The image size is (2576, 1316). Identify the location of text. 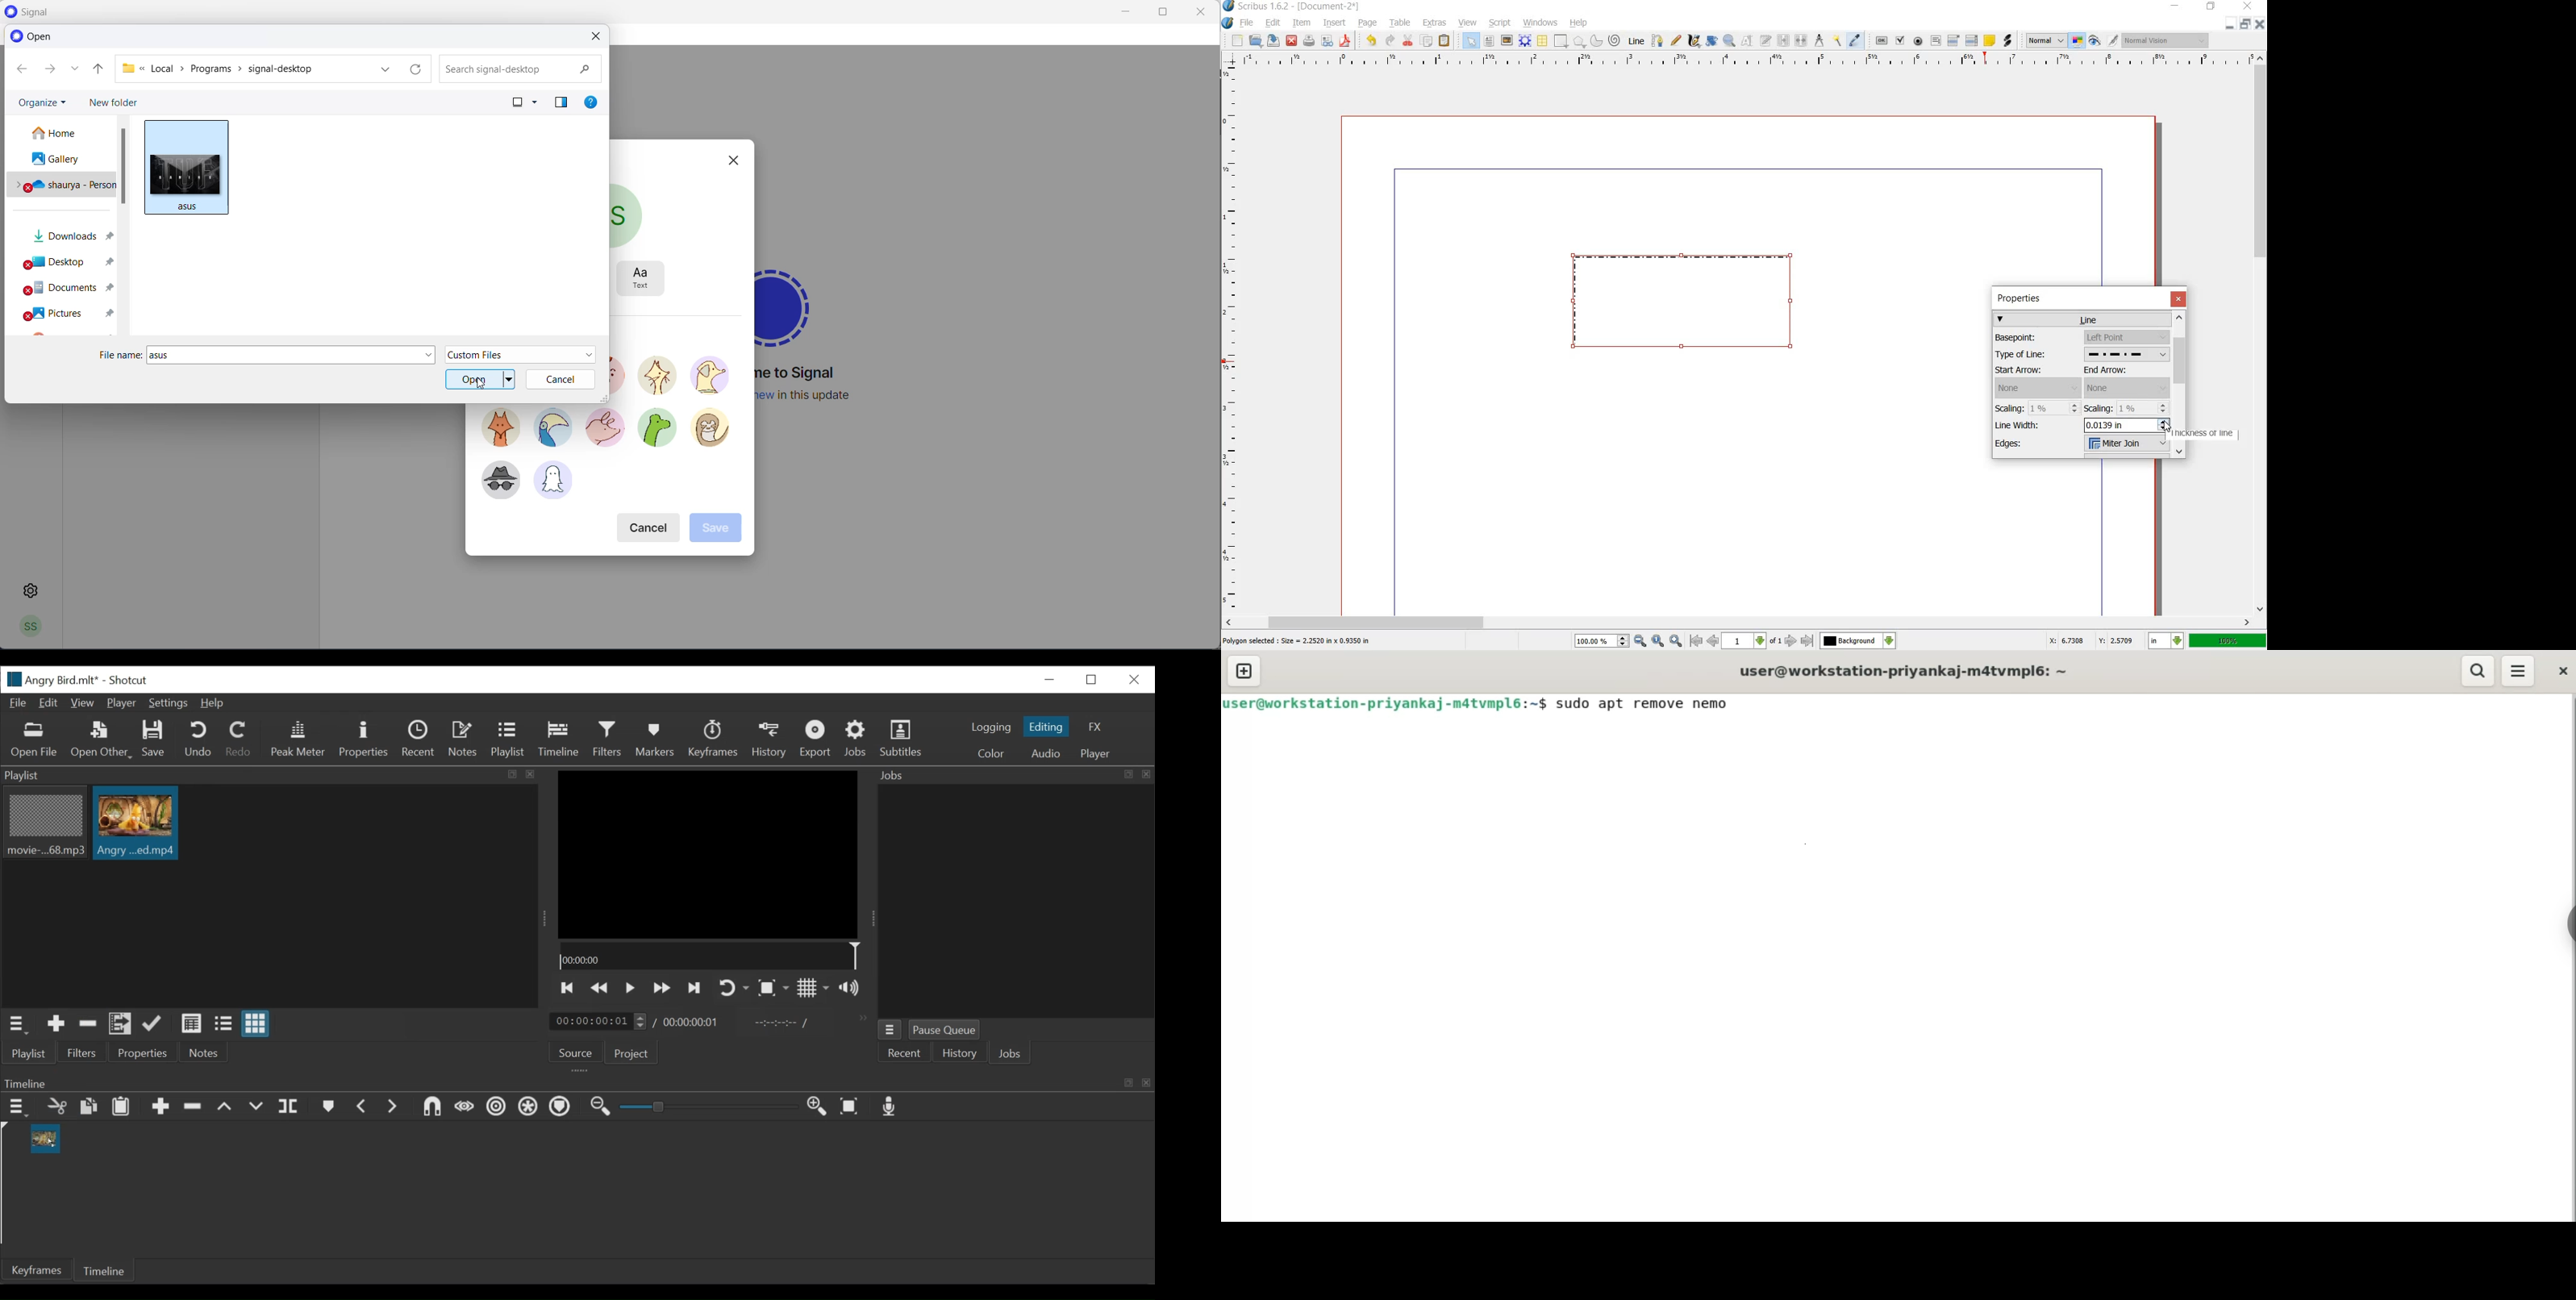
(645, 276).